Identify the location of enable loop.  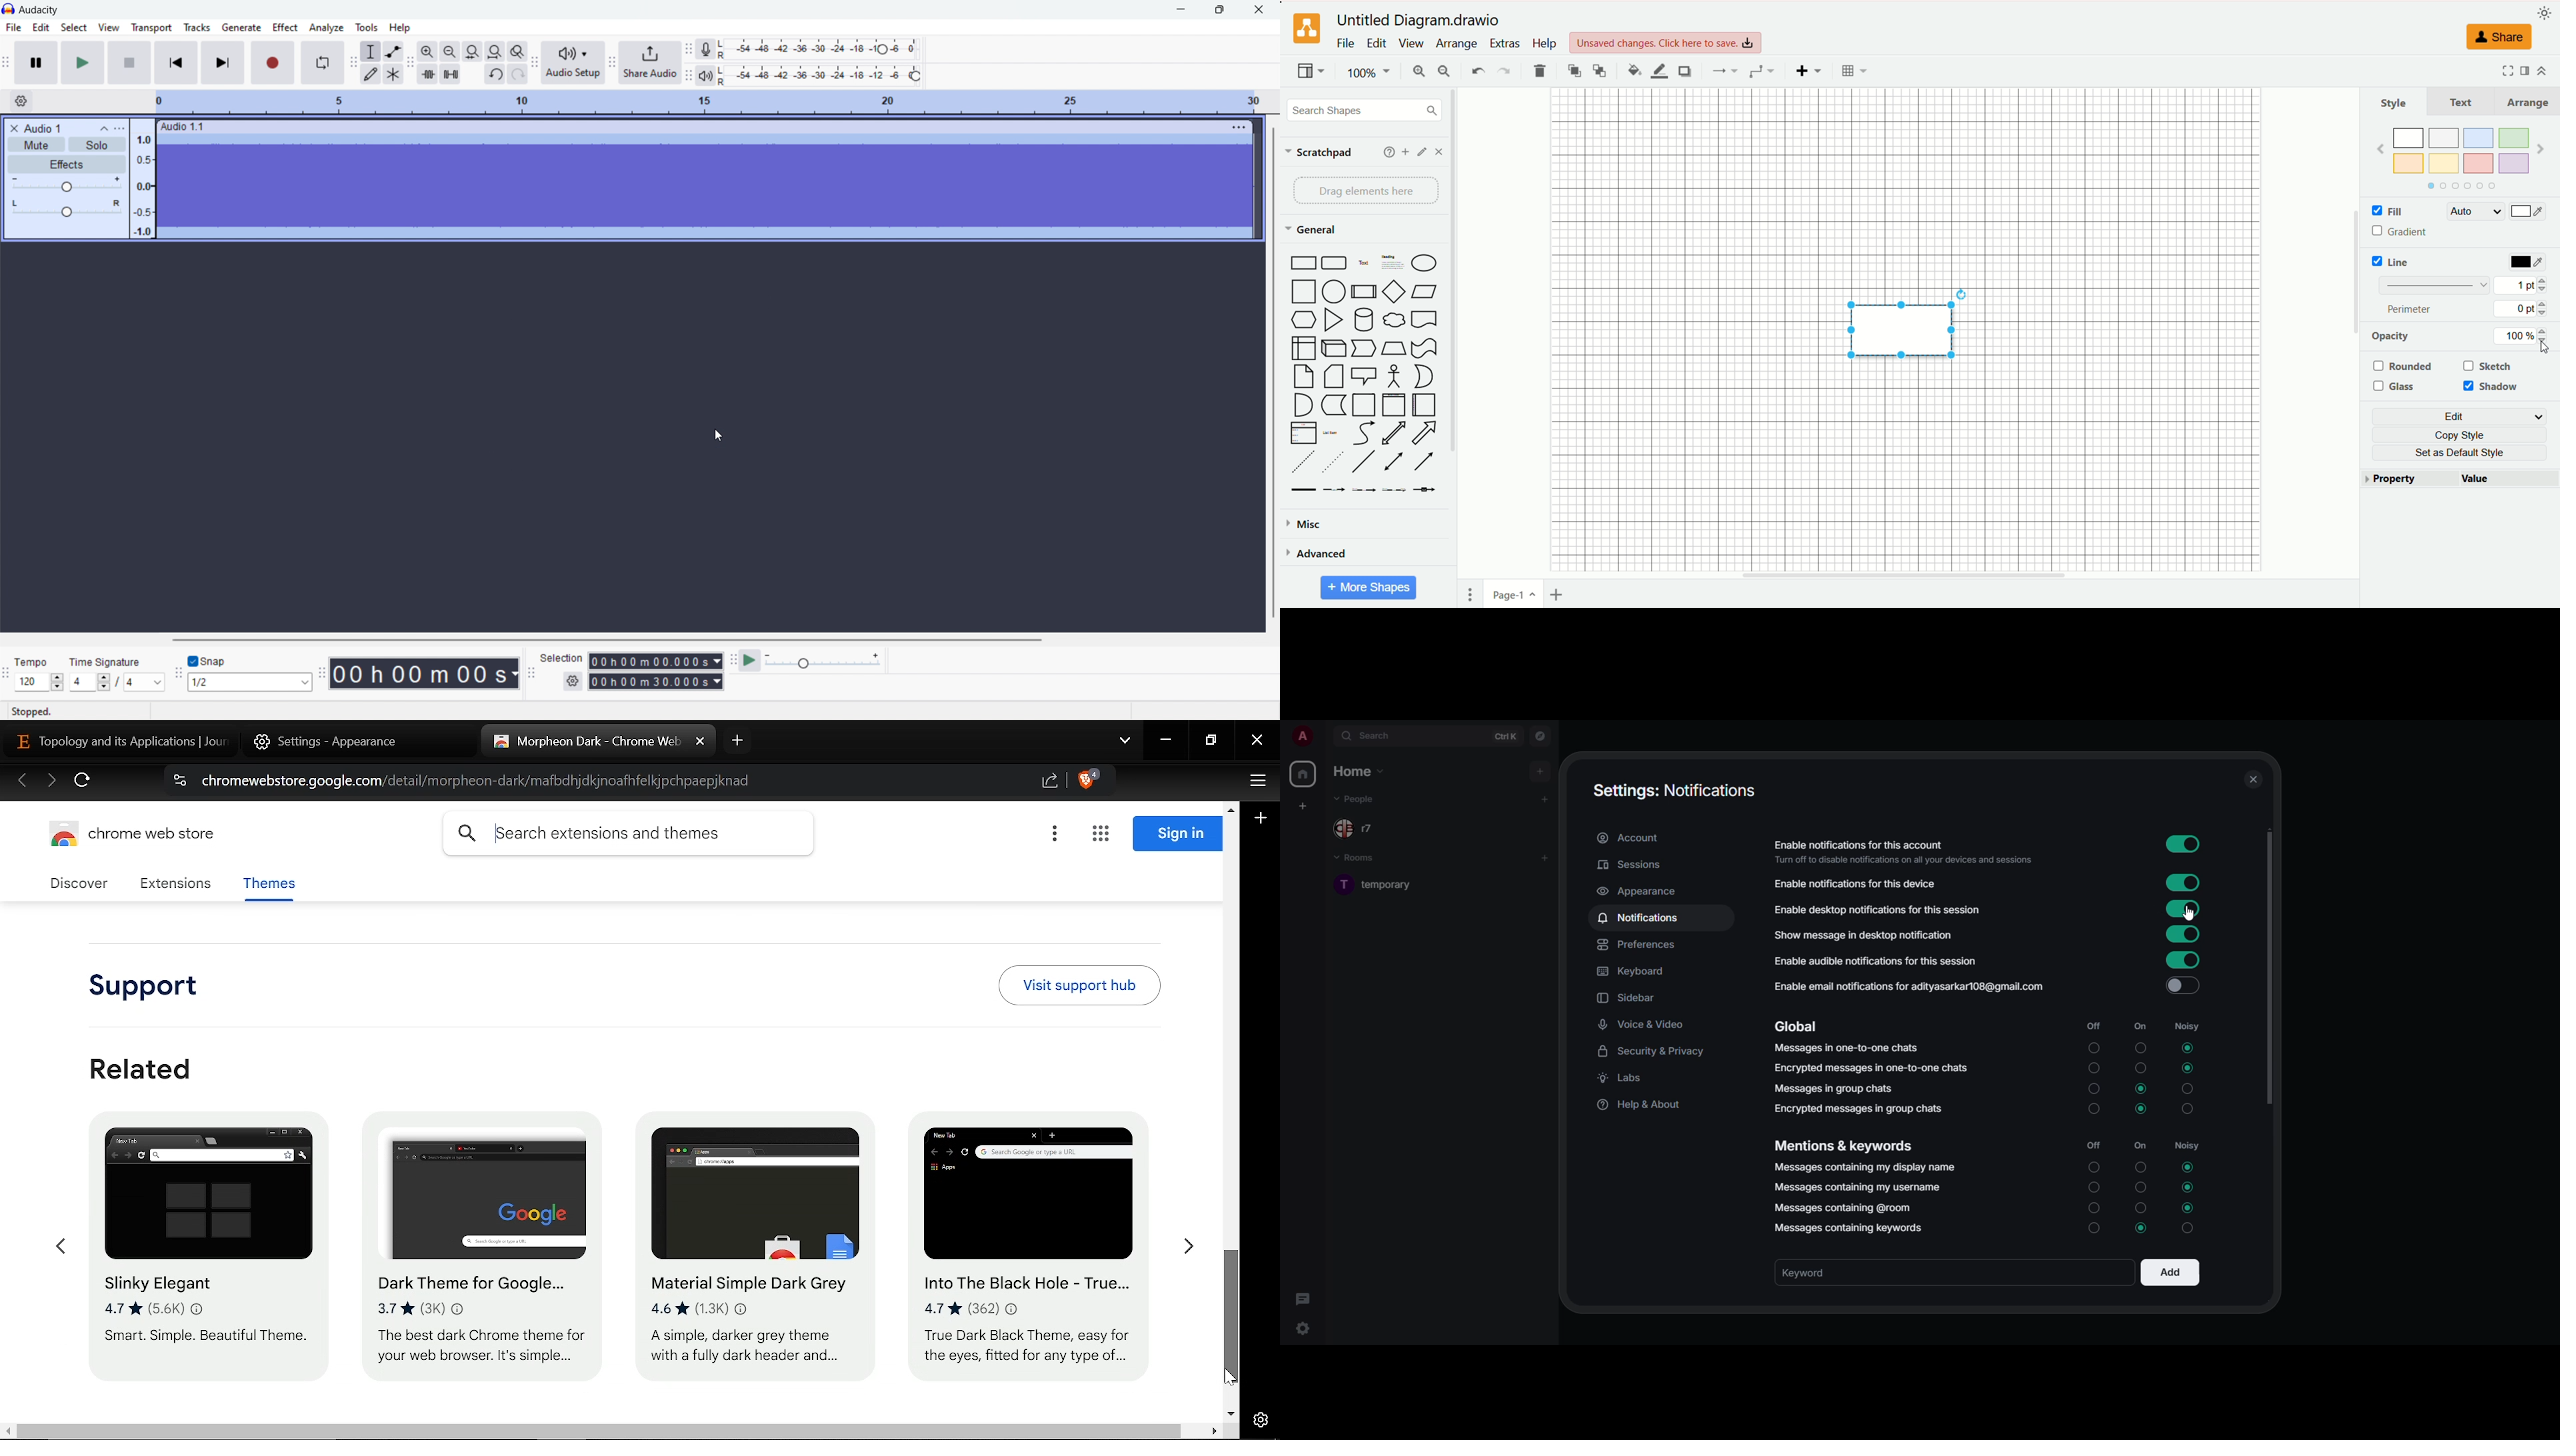
(322, 62).